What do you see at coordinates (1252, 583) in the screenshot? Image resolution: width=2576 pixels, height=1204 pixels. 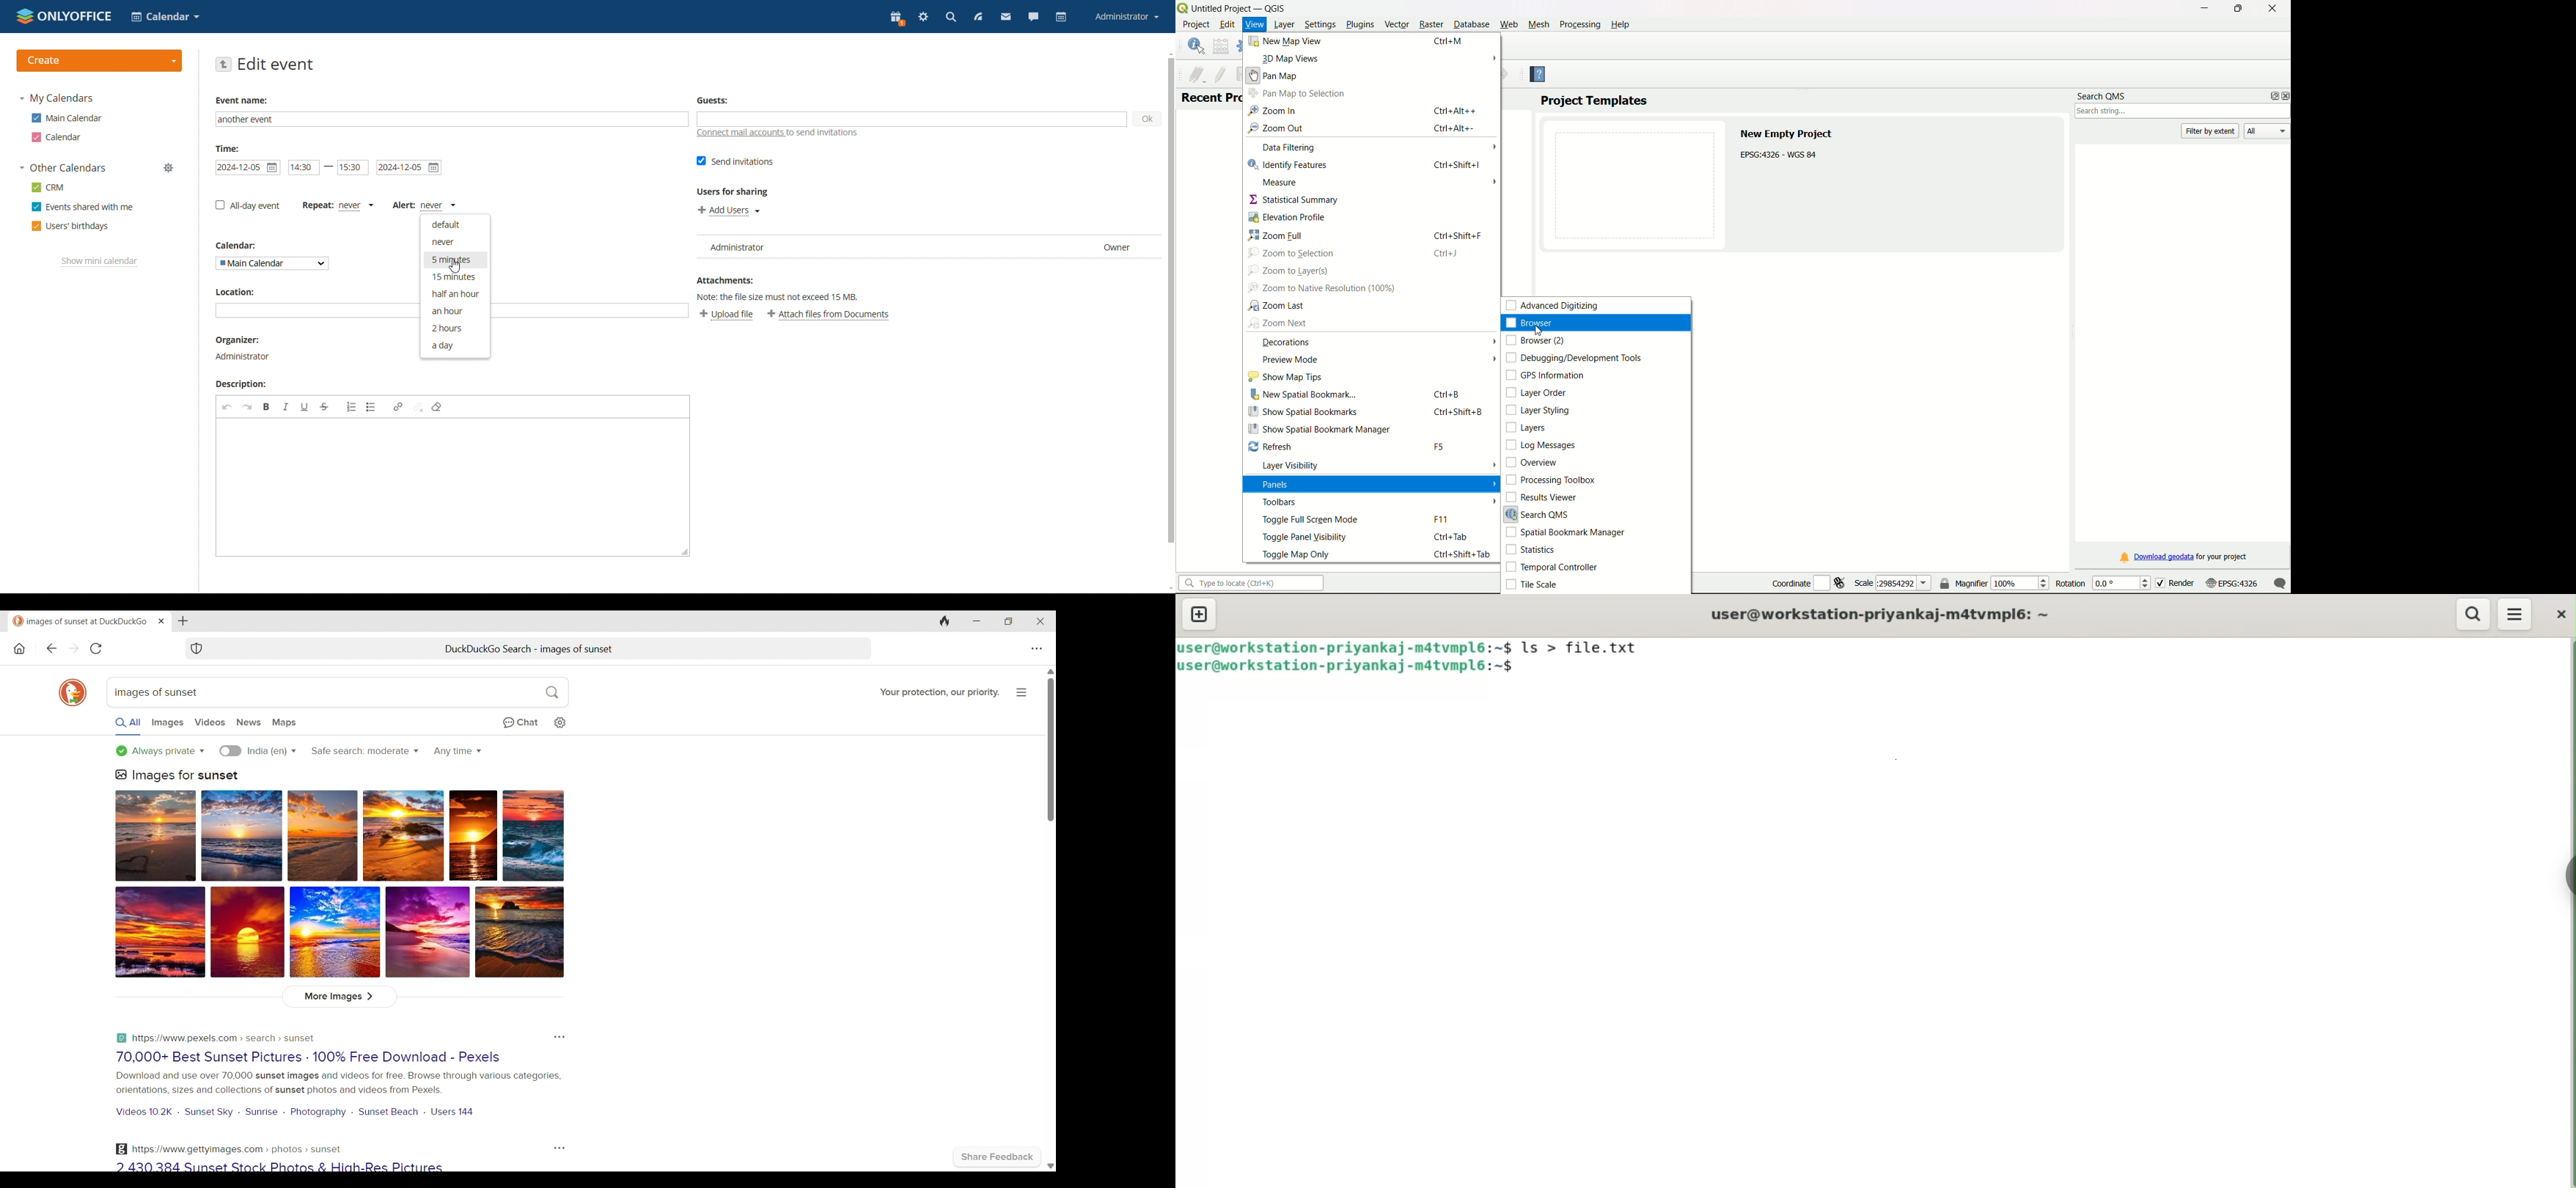 I see `search bar` at bounding box center [1252, 583].